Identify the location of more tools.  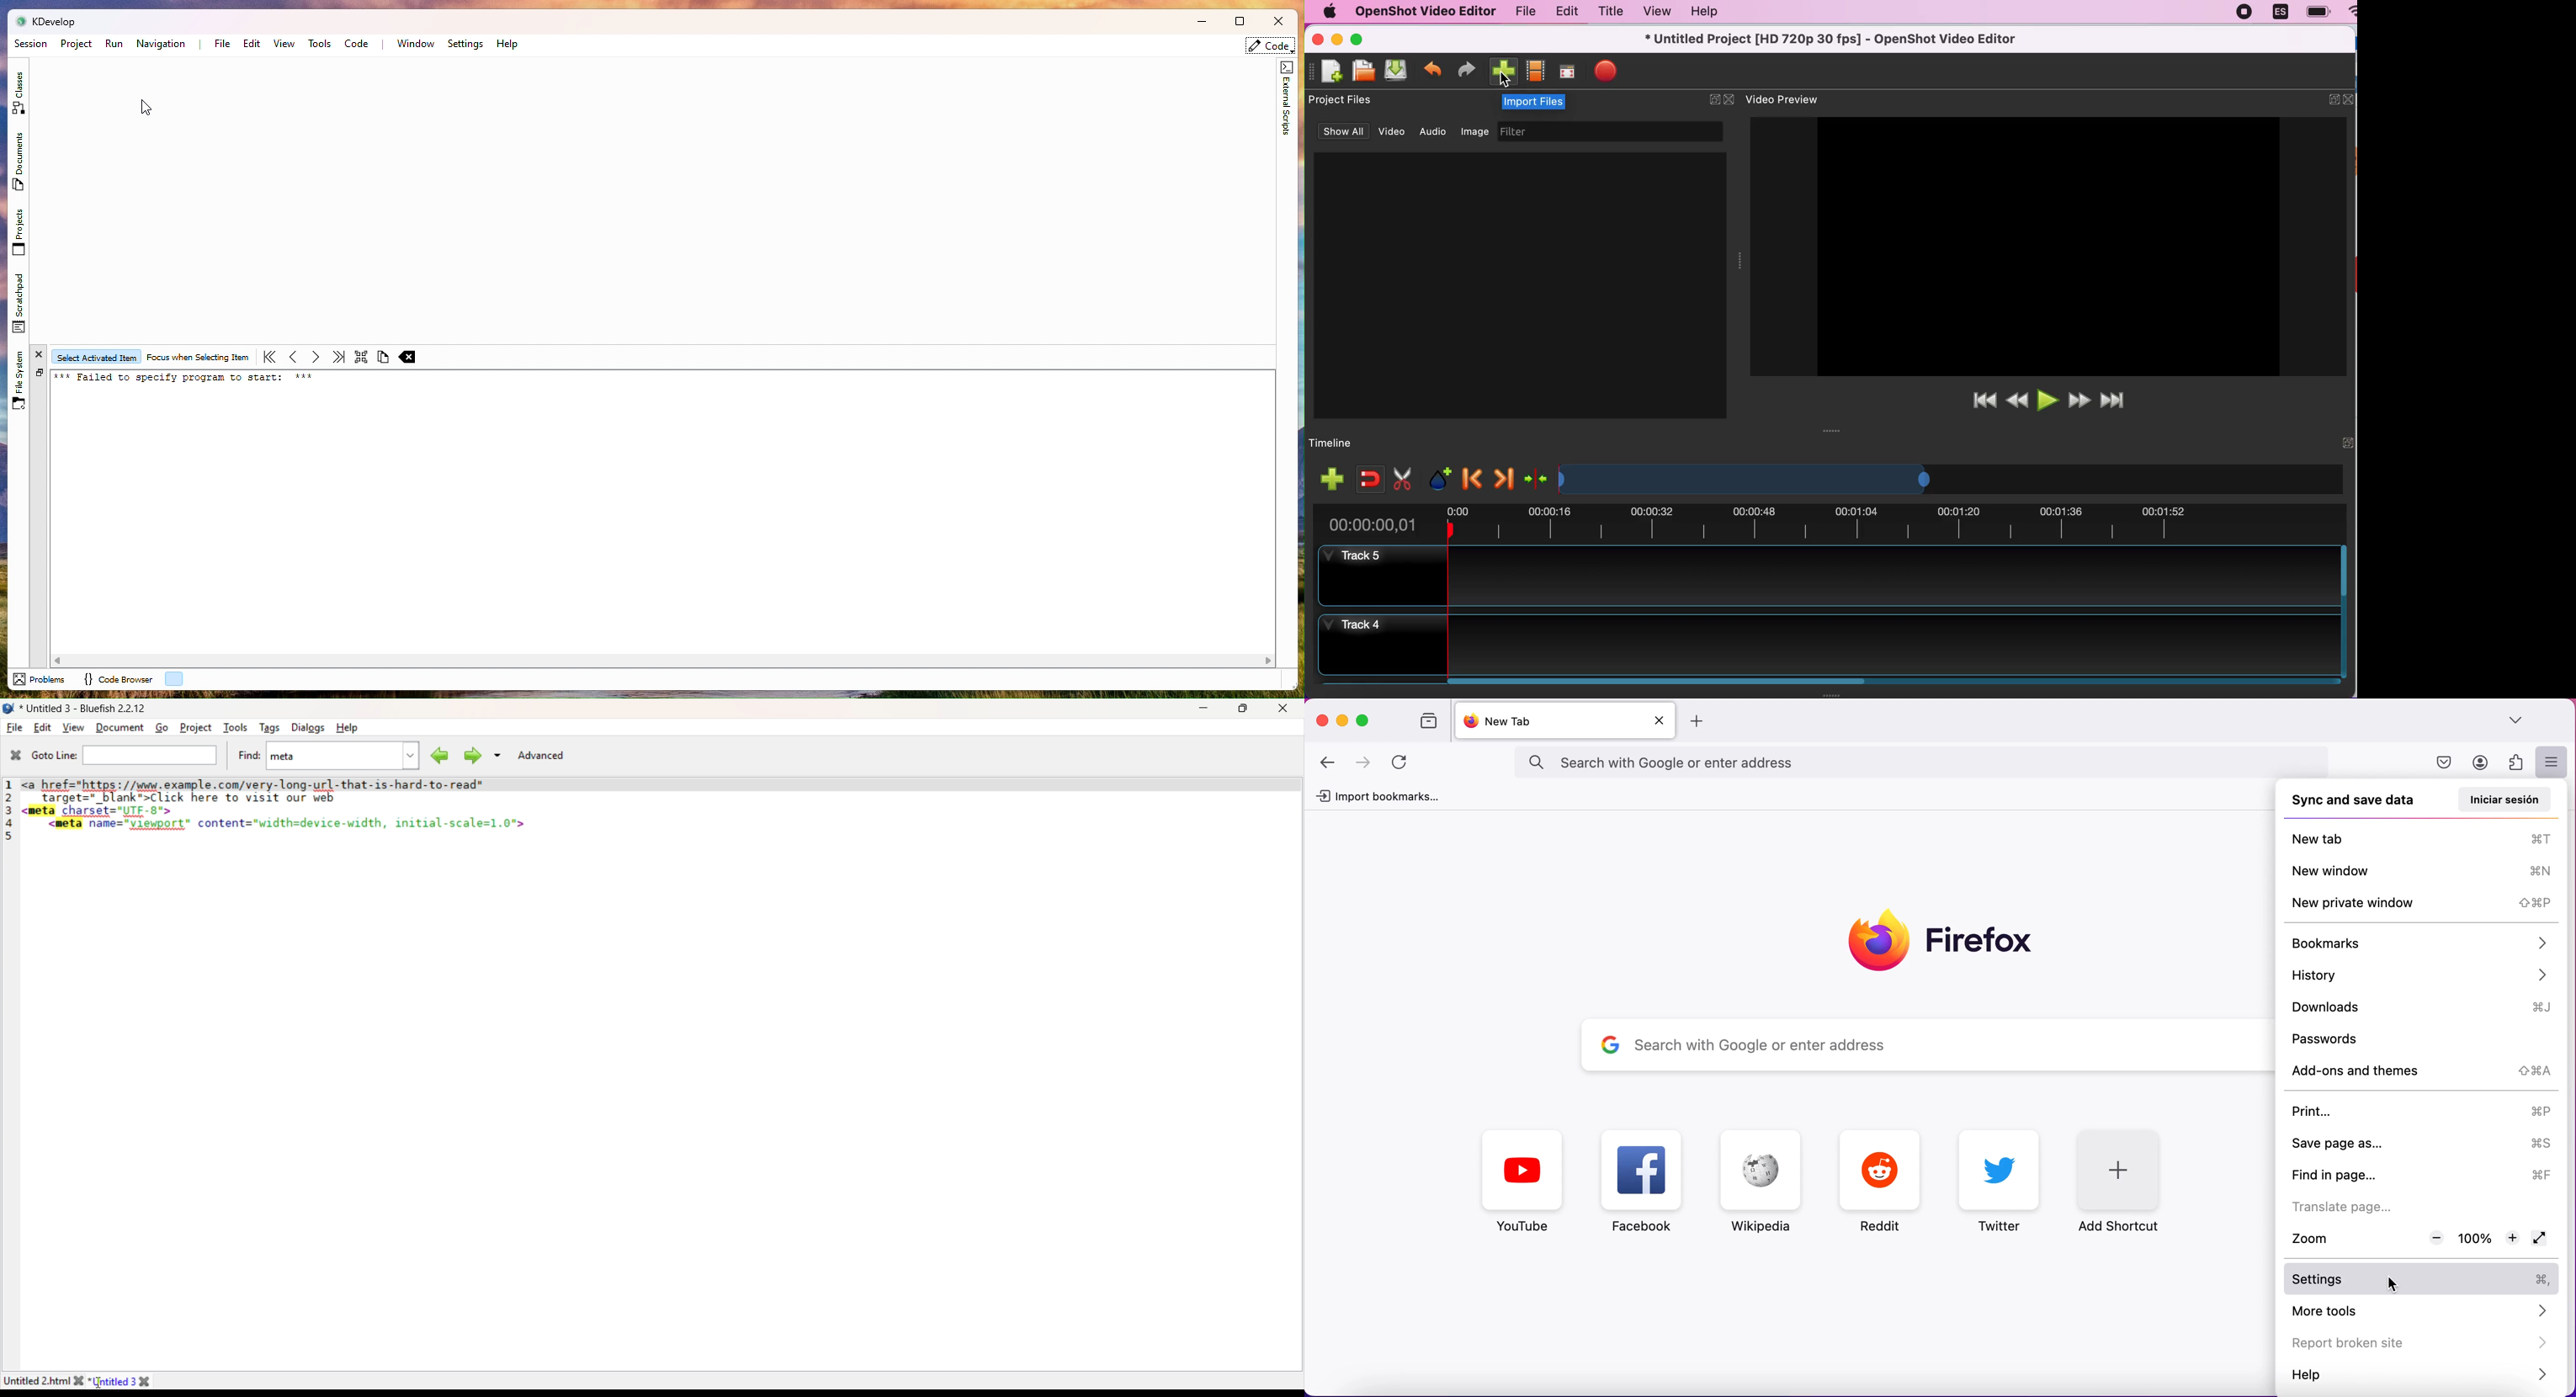
(2423, 1311).